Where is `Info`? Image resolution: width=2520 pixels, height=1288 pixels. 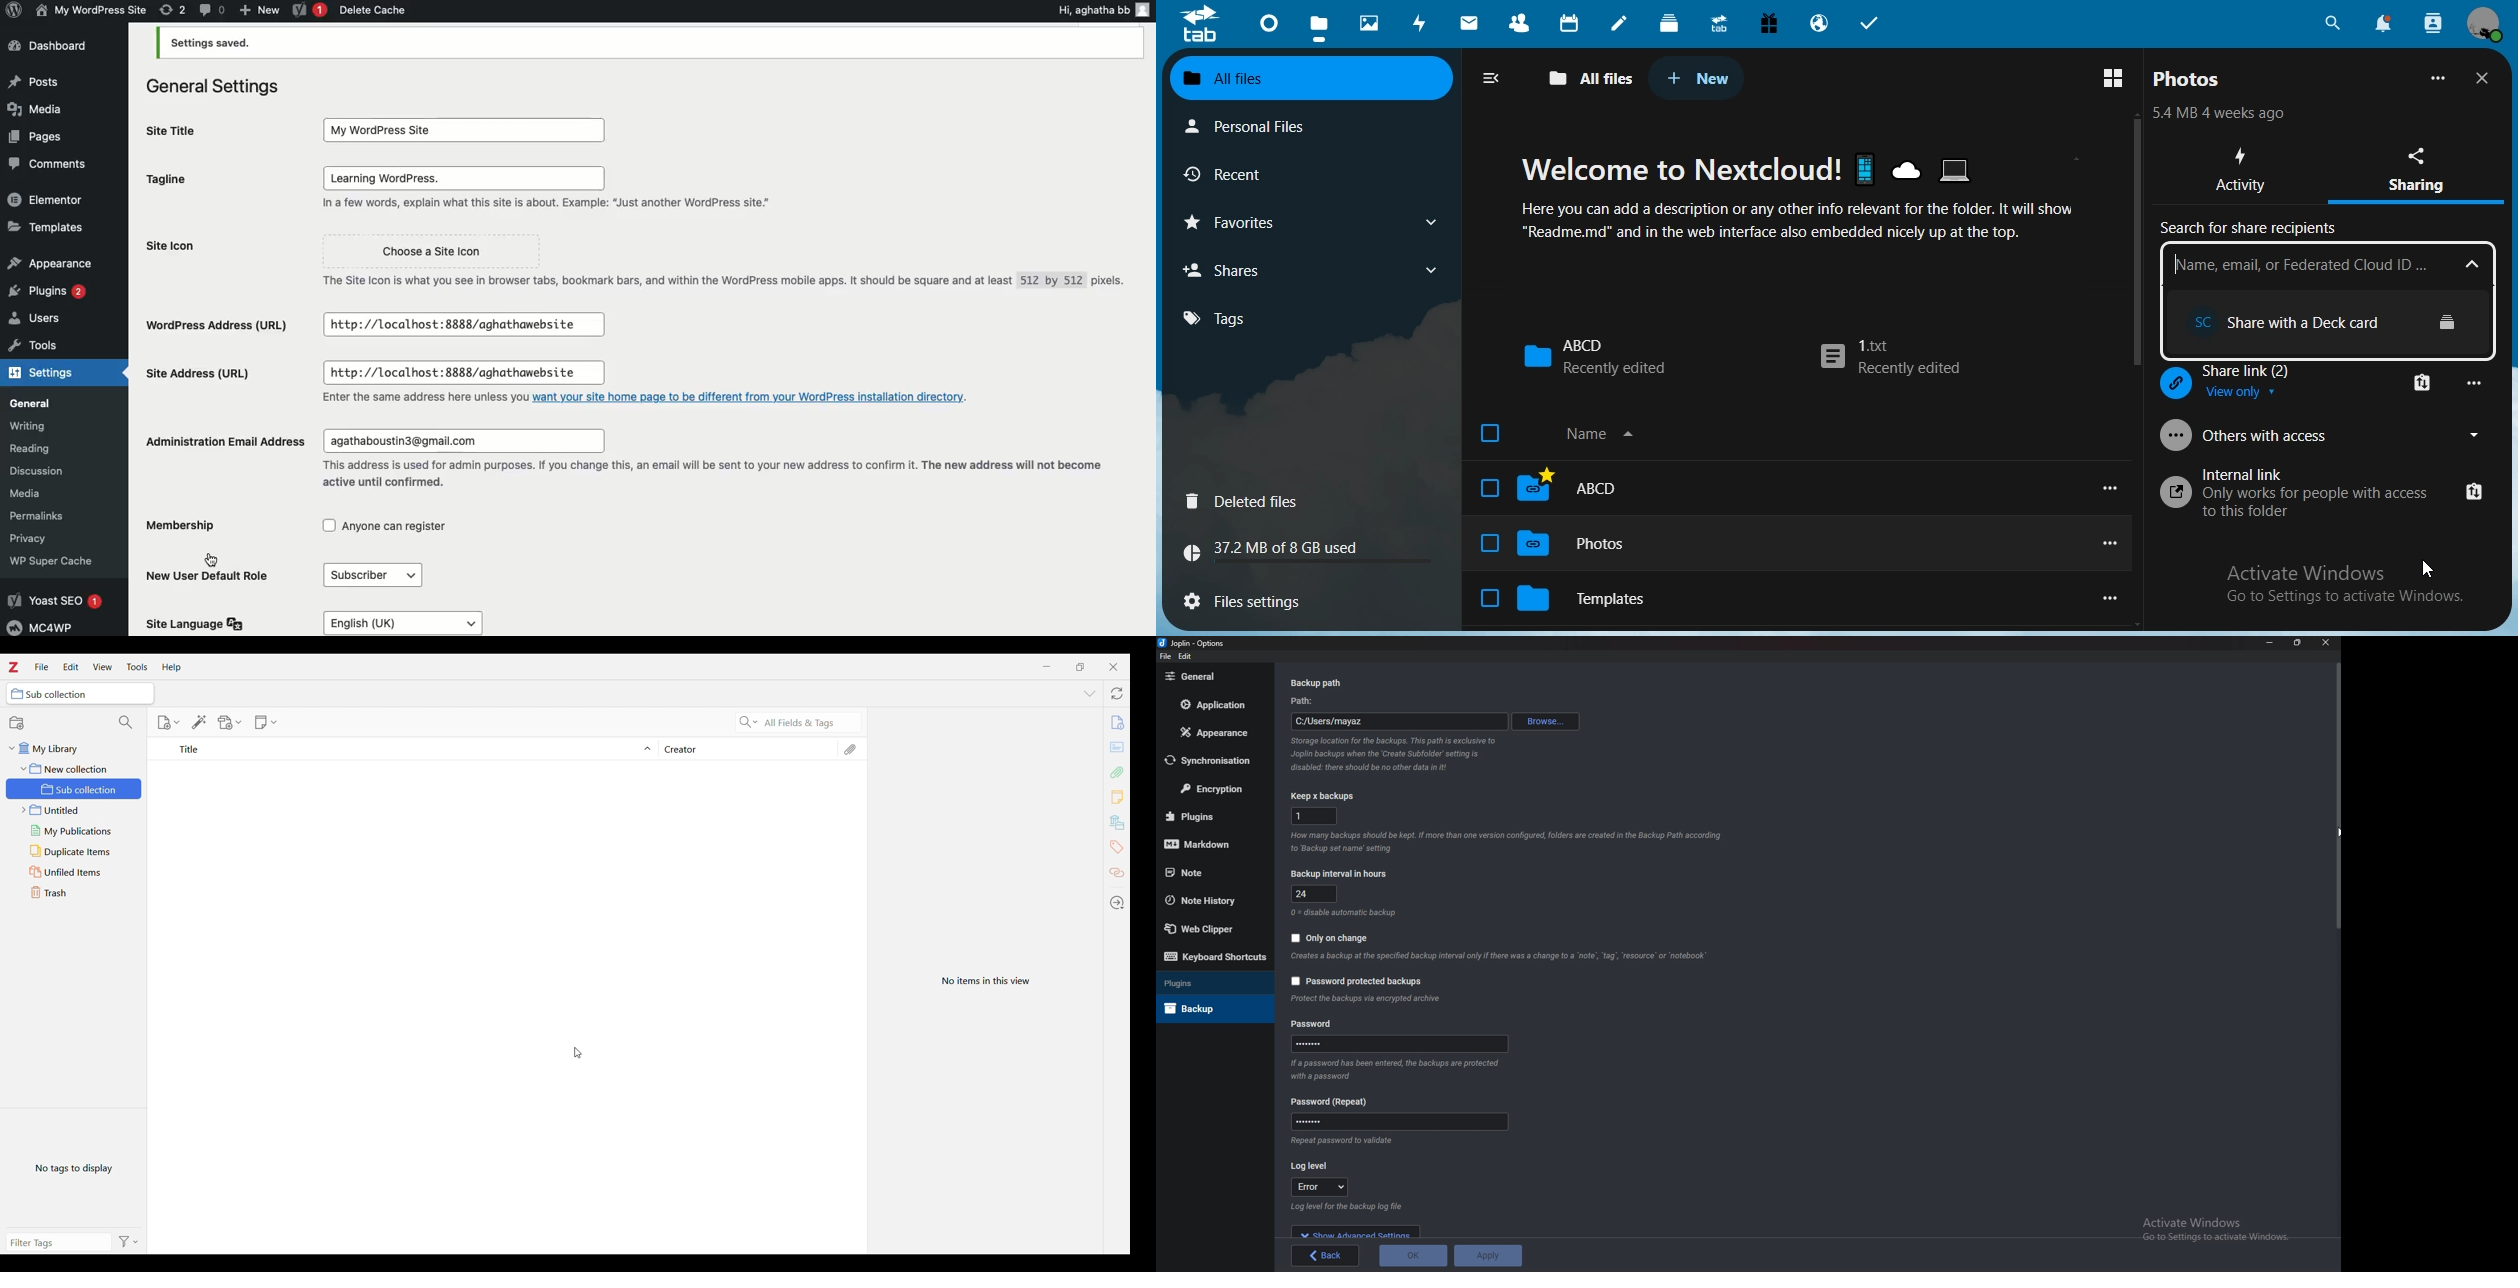 Info is located at coordinates (1396, 754).